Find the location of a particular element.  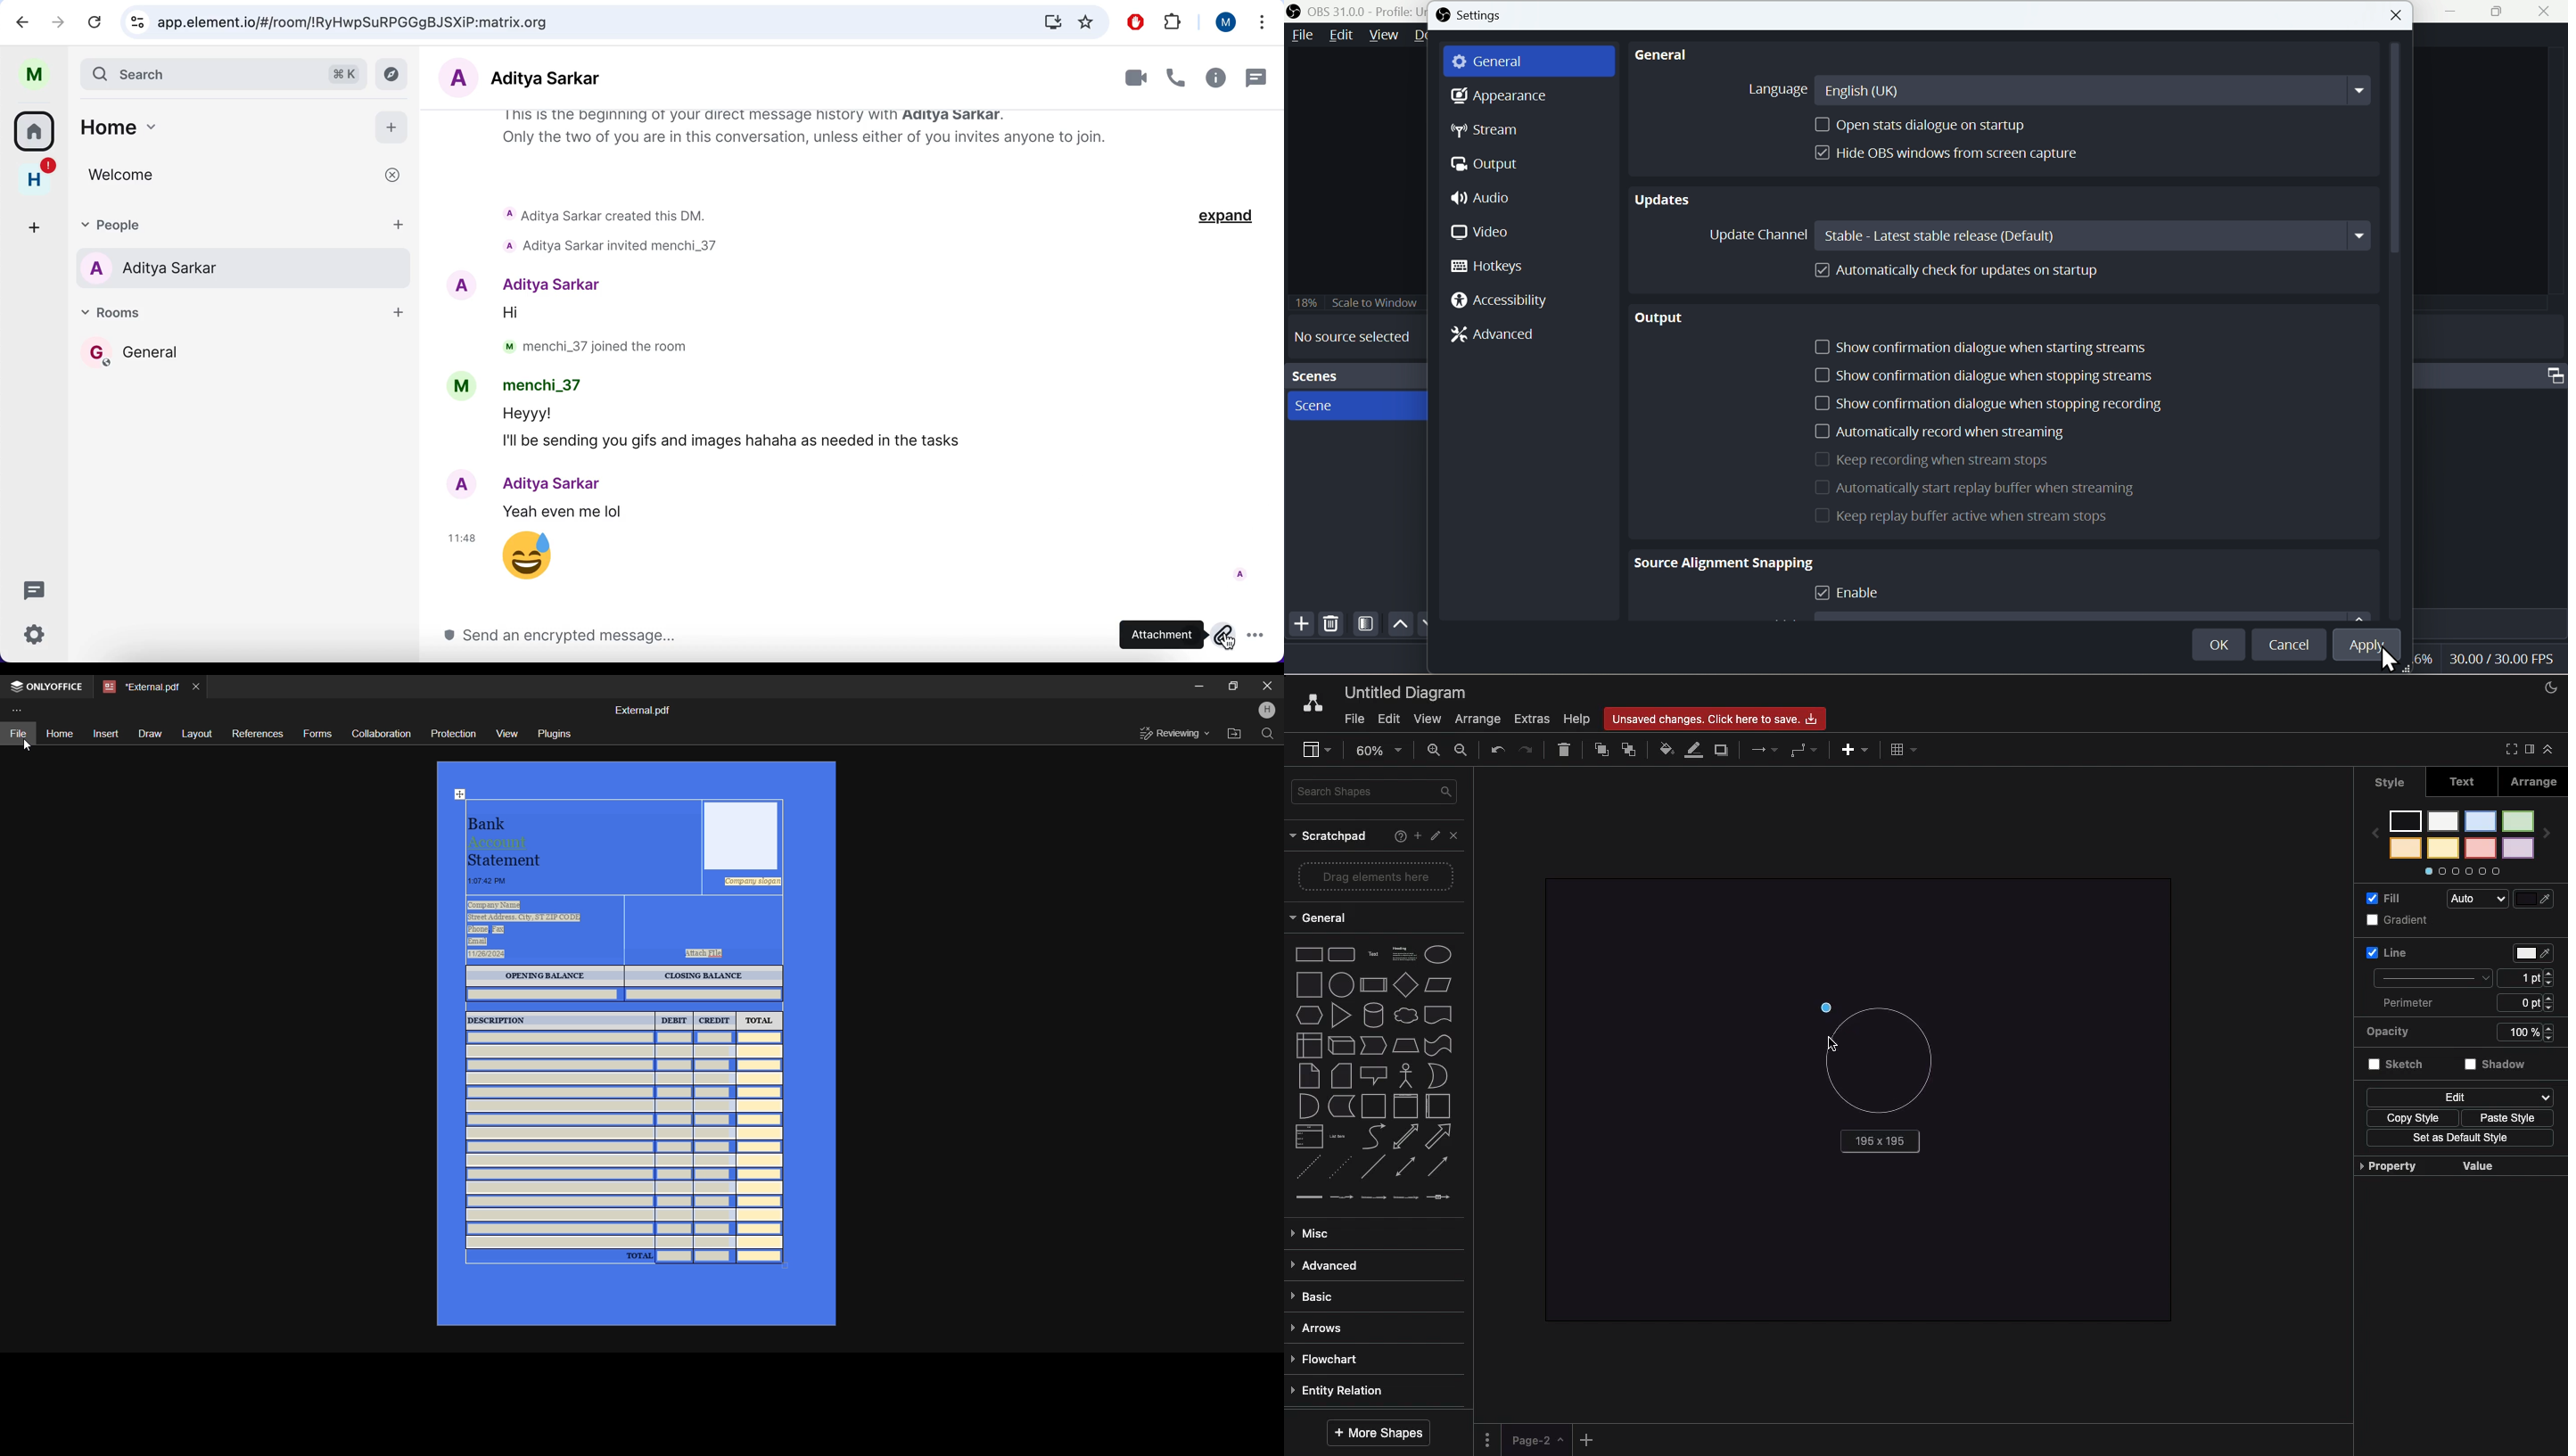

Profile is located at coordinates (1268, 709).